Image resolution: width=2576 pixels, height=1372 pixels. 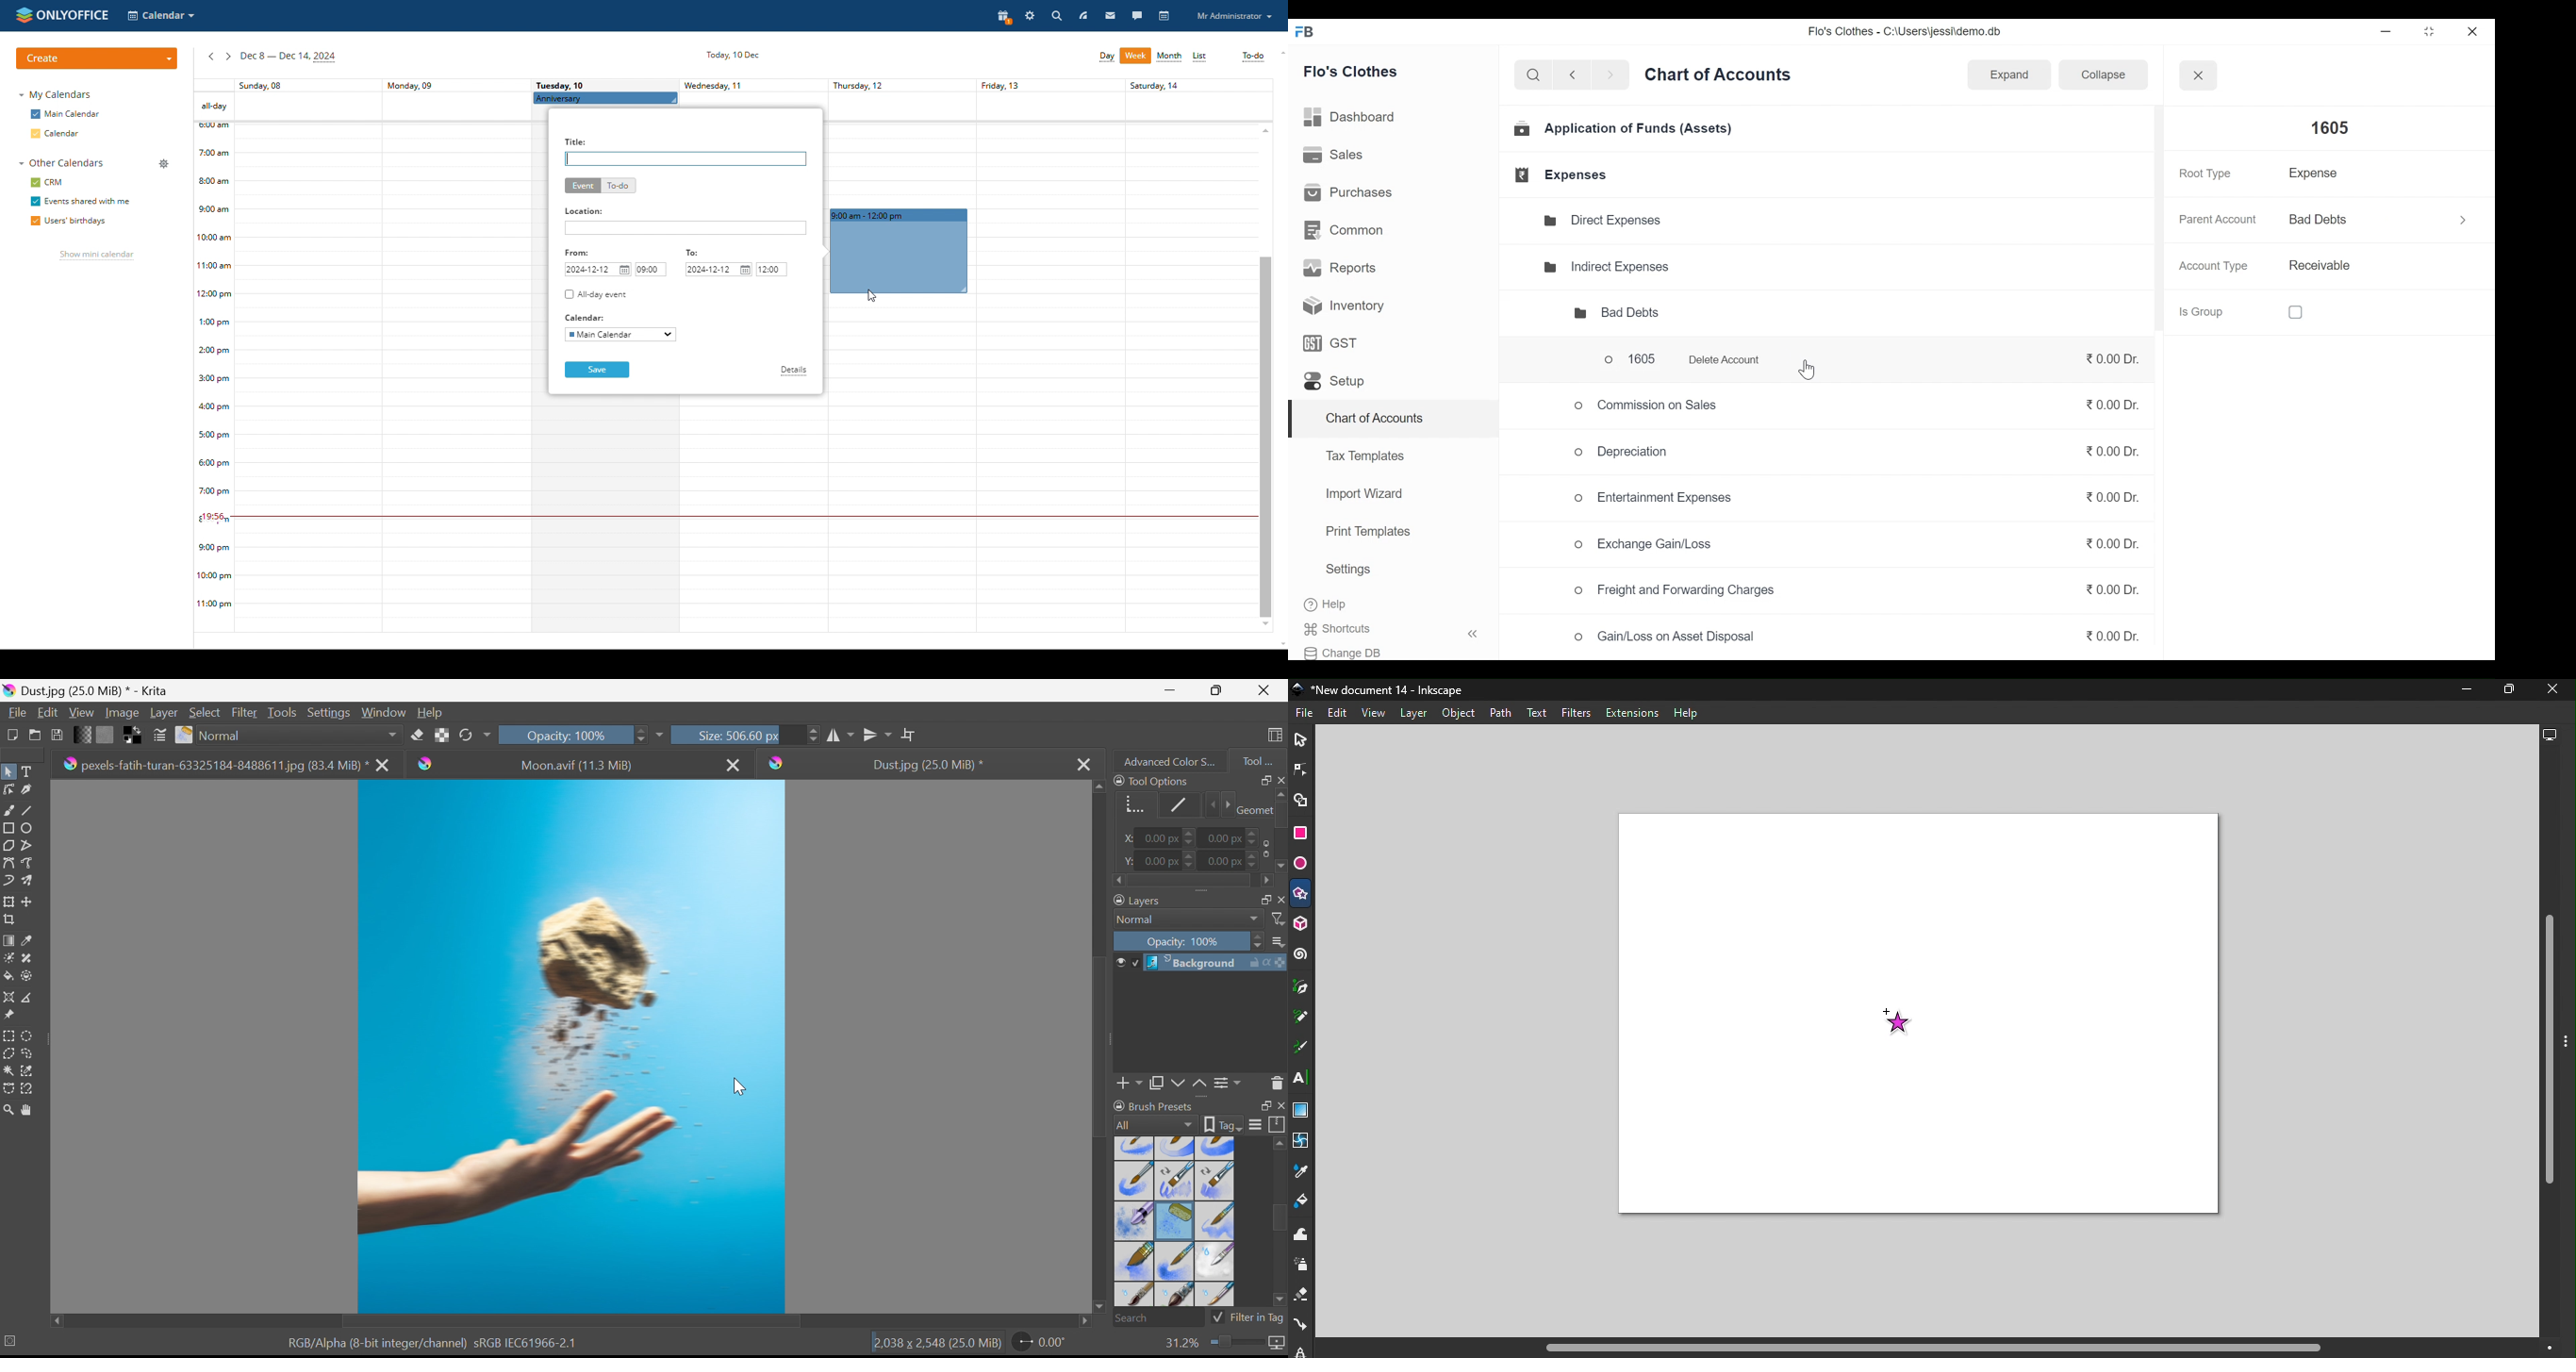 What do you see at coordinates (31, 827) in the screenshot?
I see `Ellipse tool` at bounding box center [31, 827].